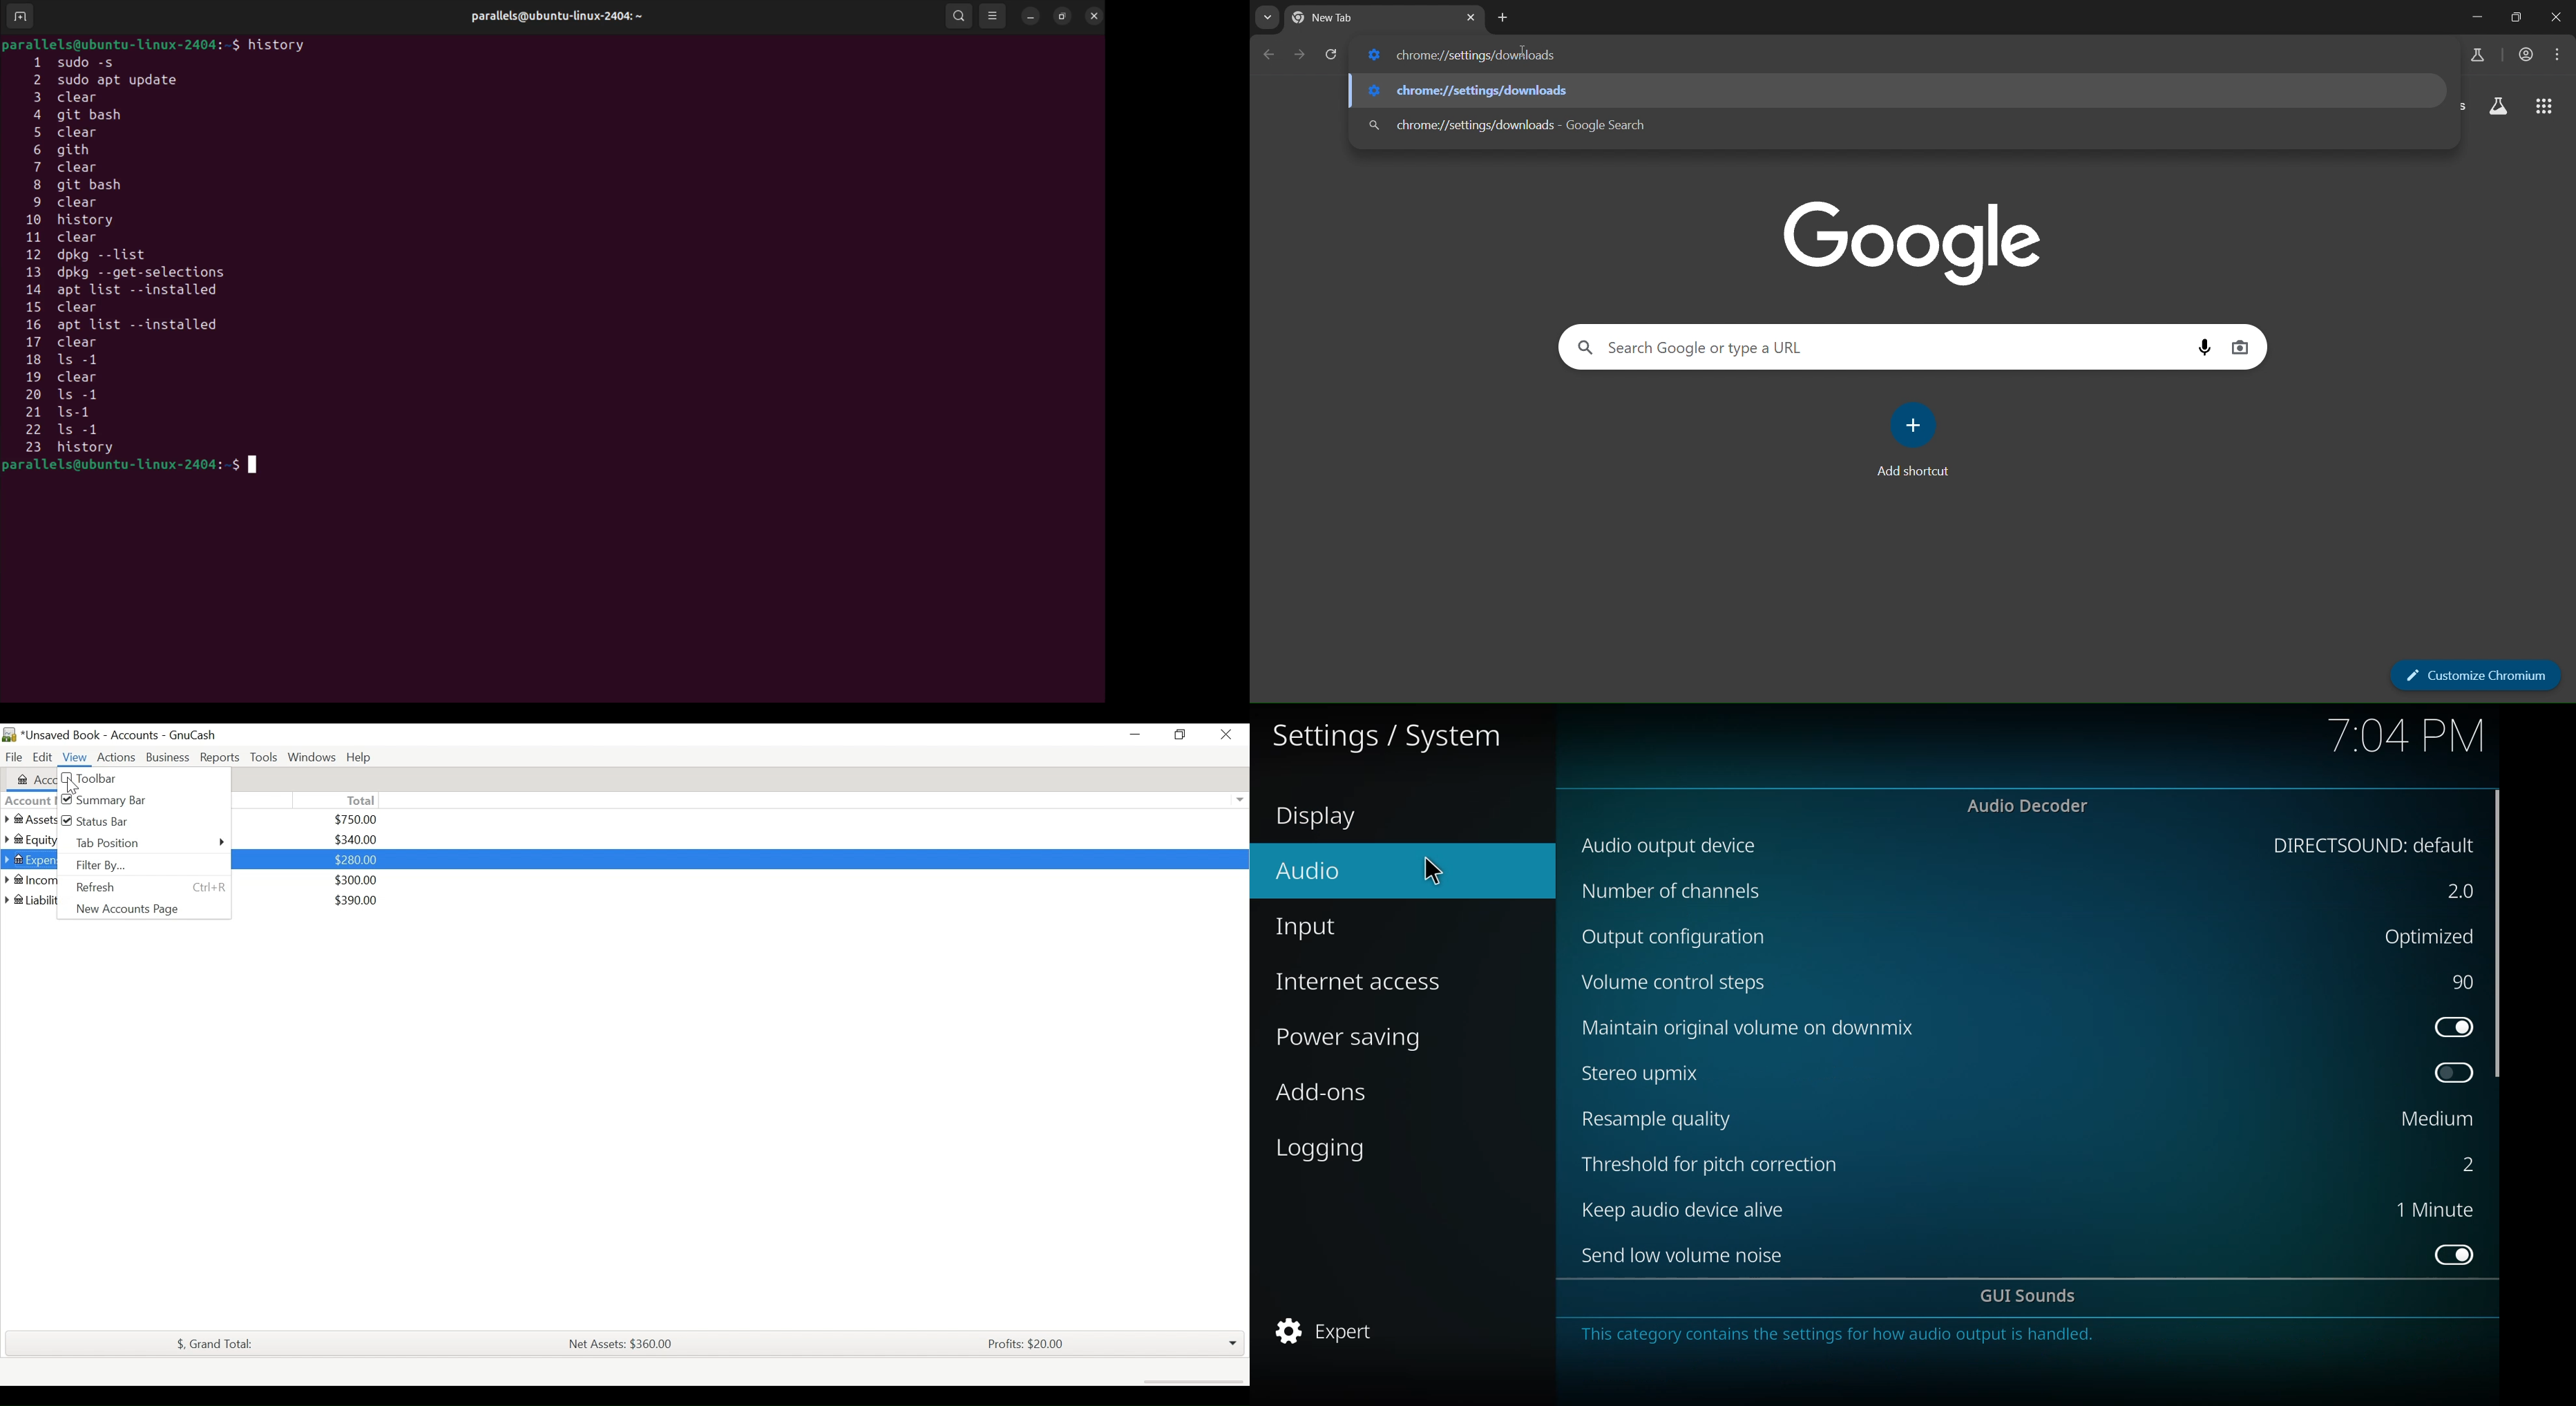 The height and width of the screenshot is (1428, 2576). I want to click on enable, so click(2456, 1255).